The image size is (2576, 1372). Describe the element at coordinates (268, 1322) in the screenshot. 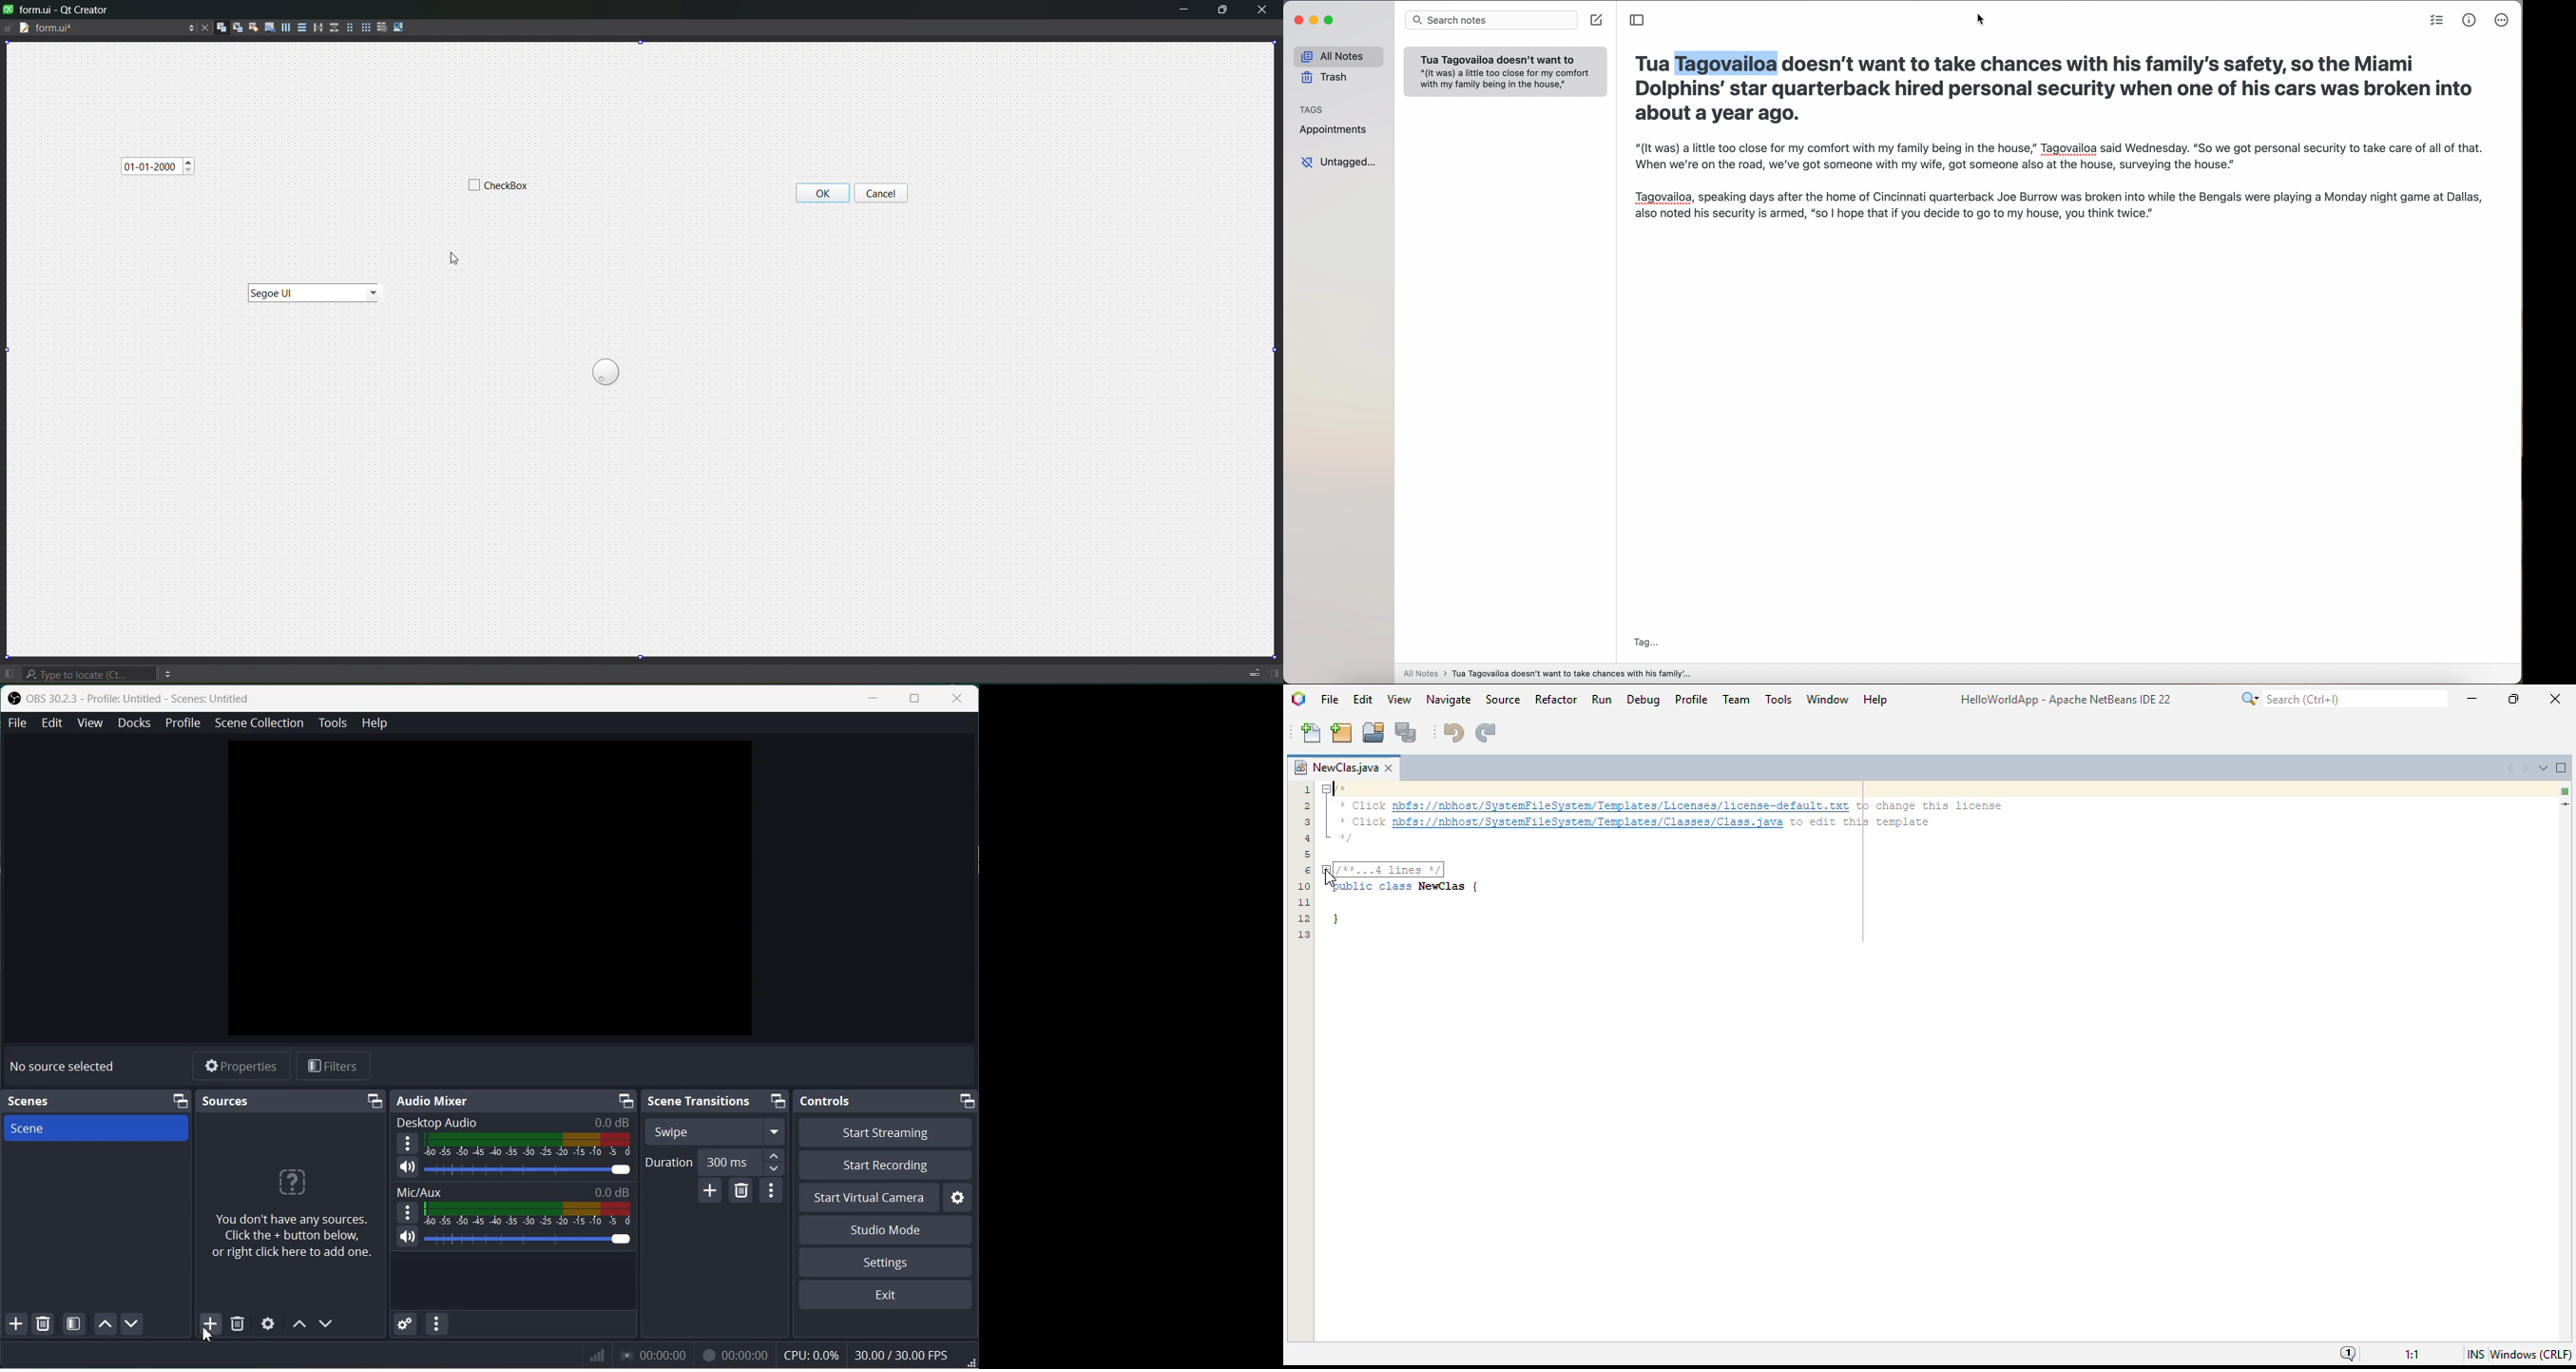

I see `Open Source Properties` at that location.